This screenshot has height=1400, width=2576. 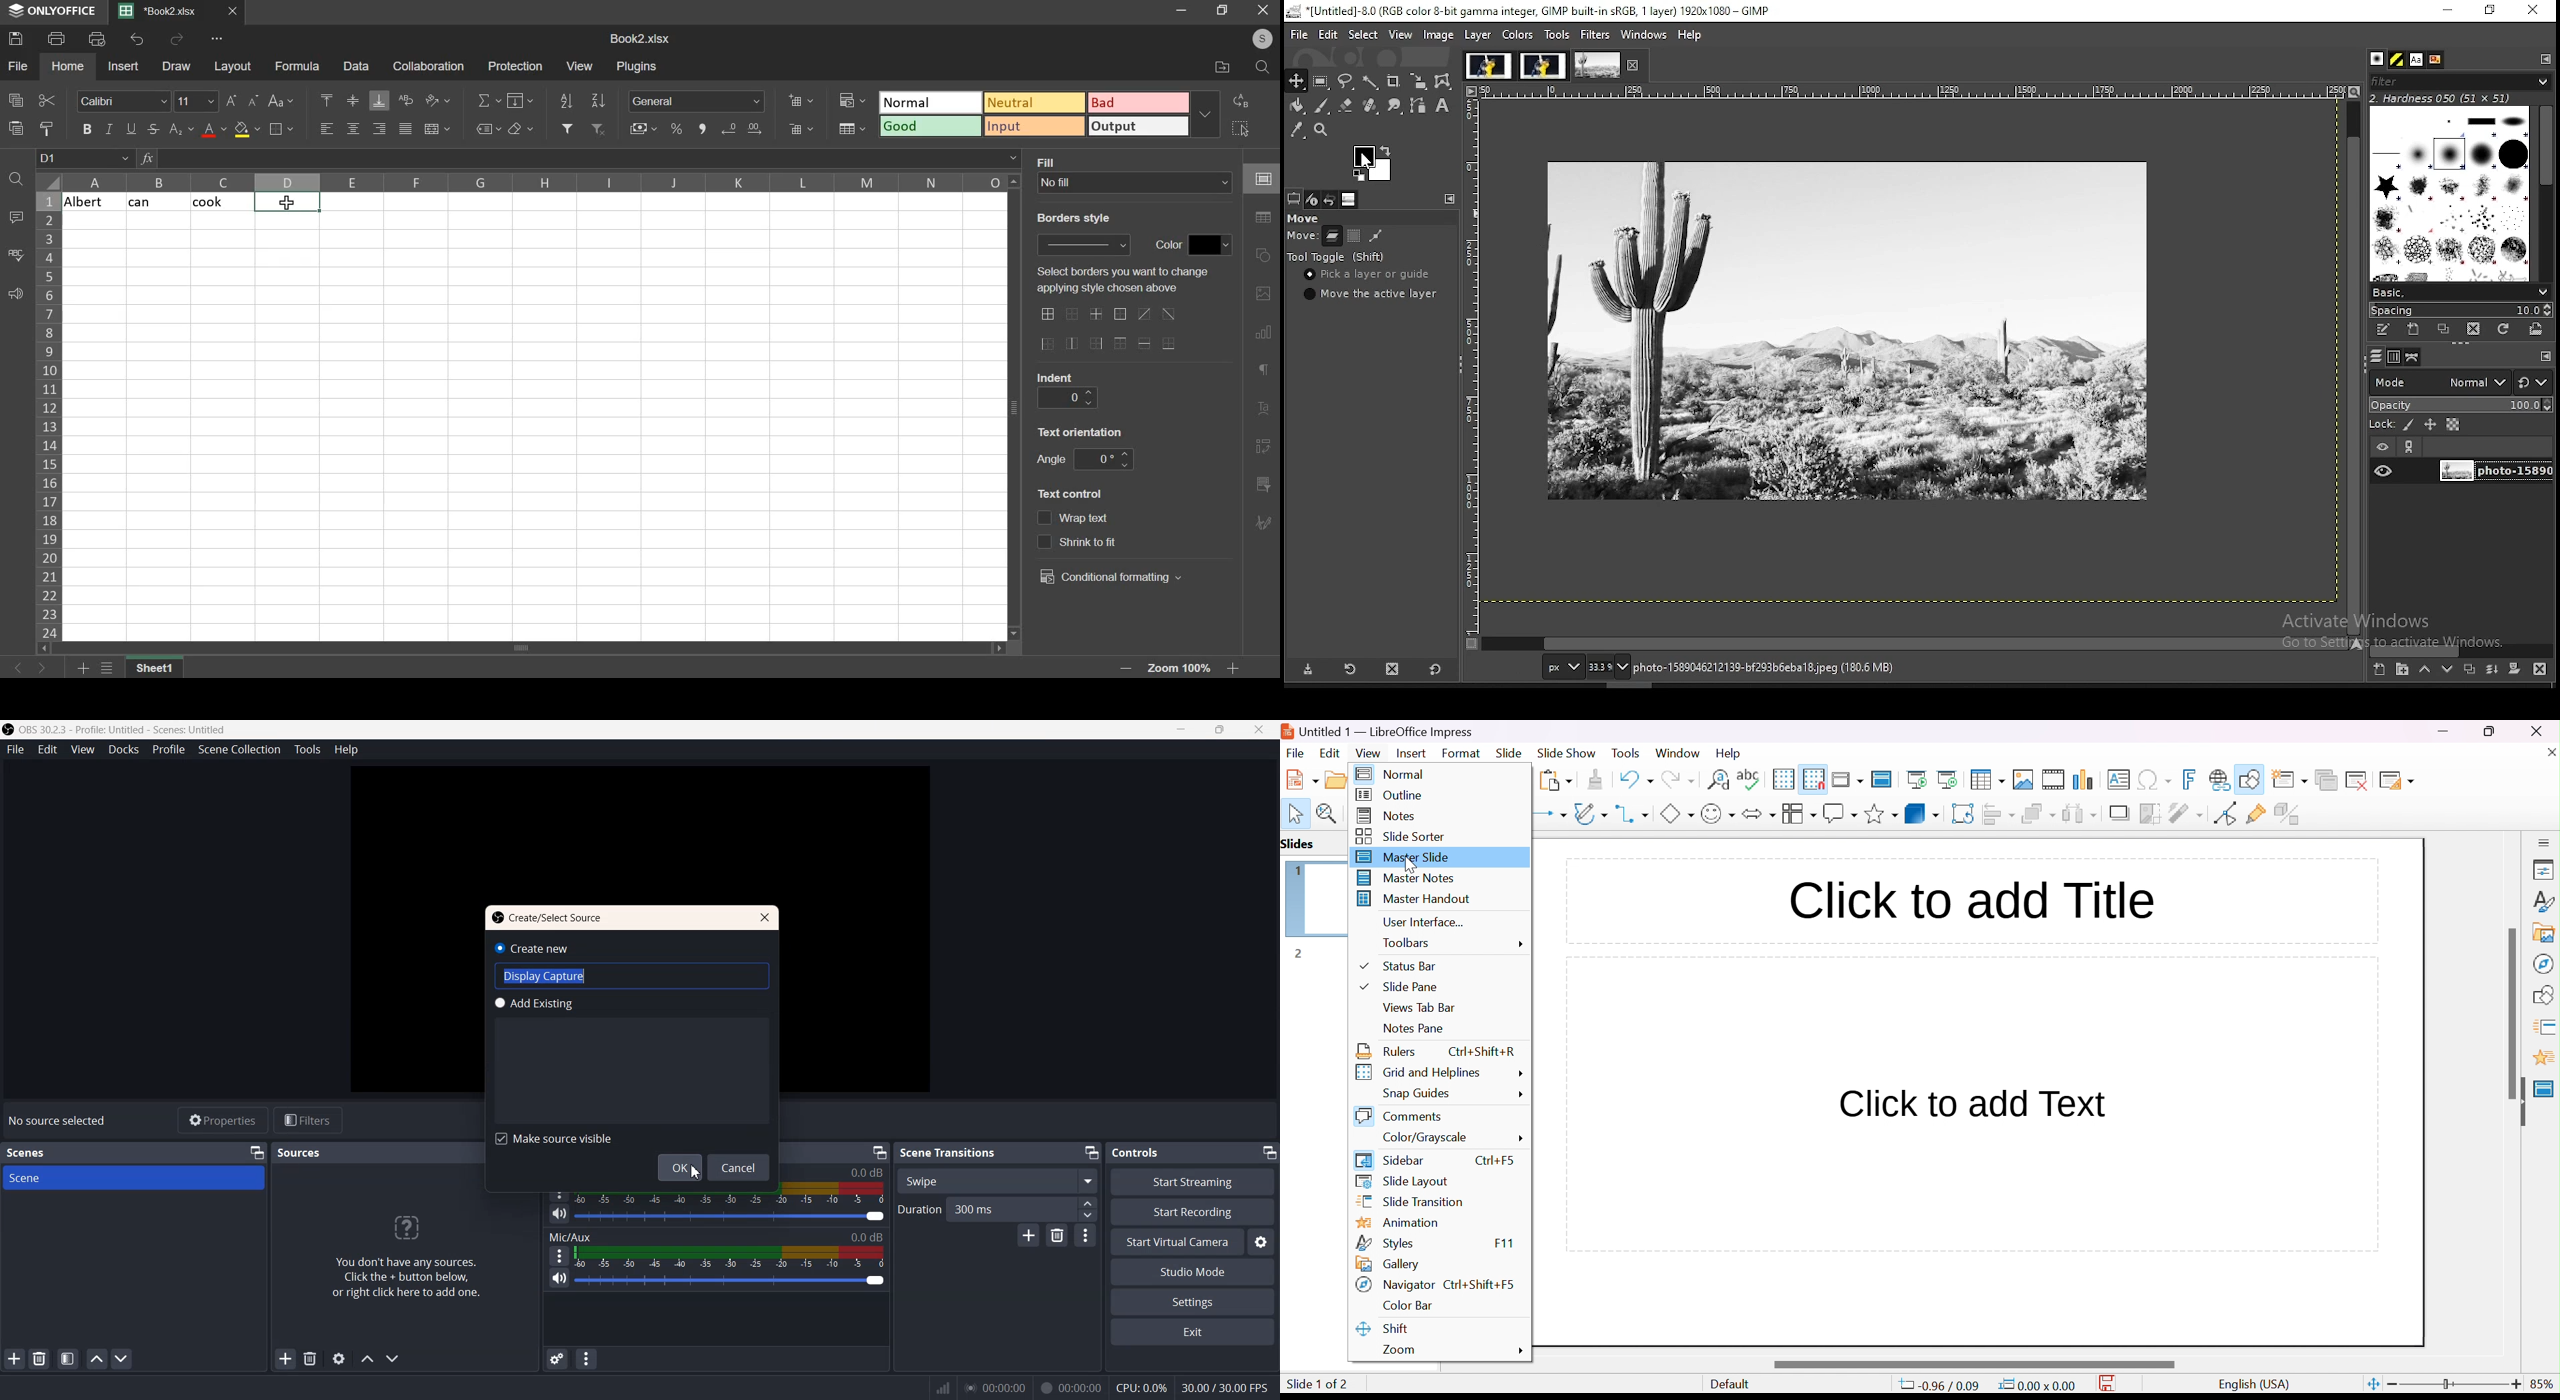 What do you see at coordinates (557, 1255) in the screenshot?
I see `More` at bounding box center [557, 1255].